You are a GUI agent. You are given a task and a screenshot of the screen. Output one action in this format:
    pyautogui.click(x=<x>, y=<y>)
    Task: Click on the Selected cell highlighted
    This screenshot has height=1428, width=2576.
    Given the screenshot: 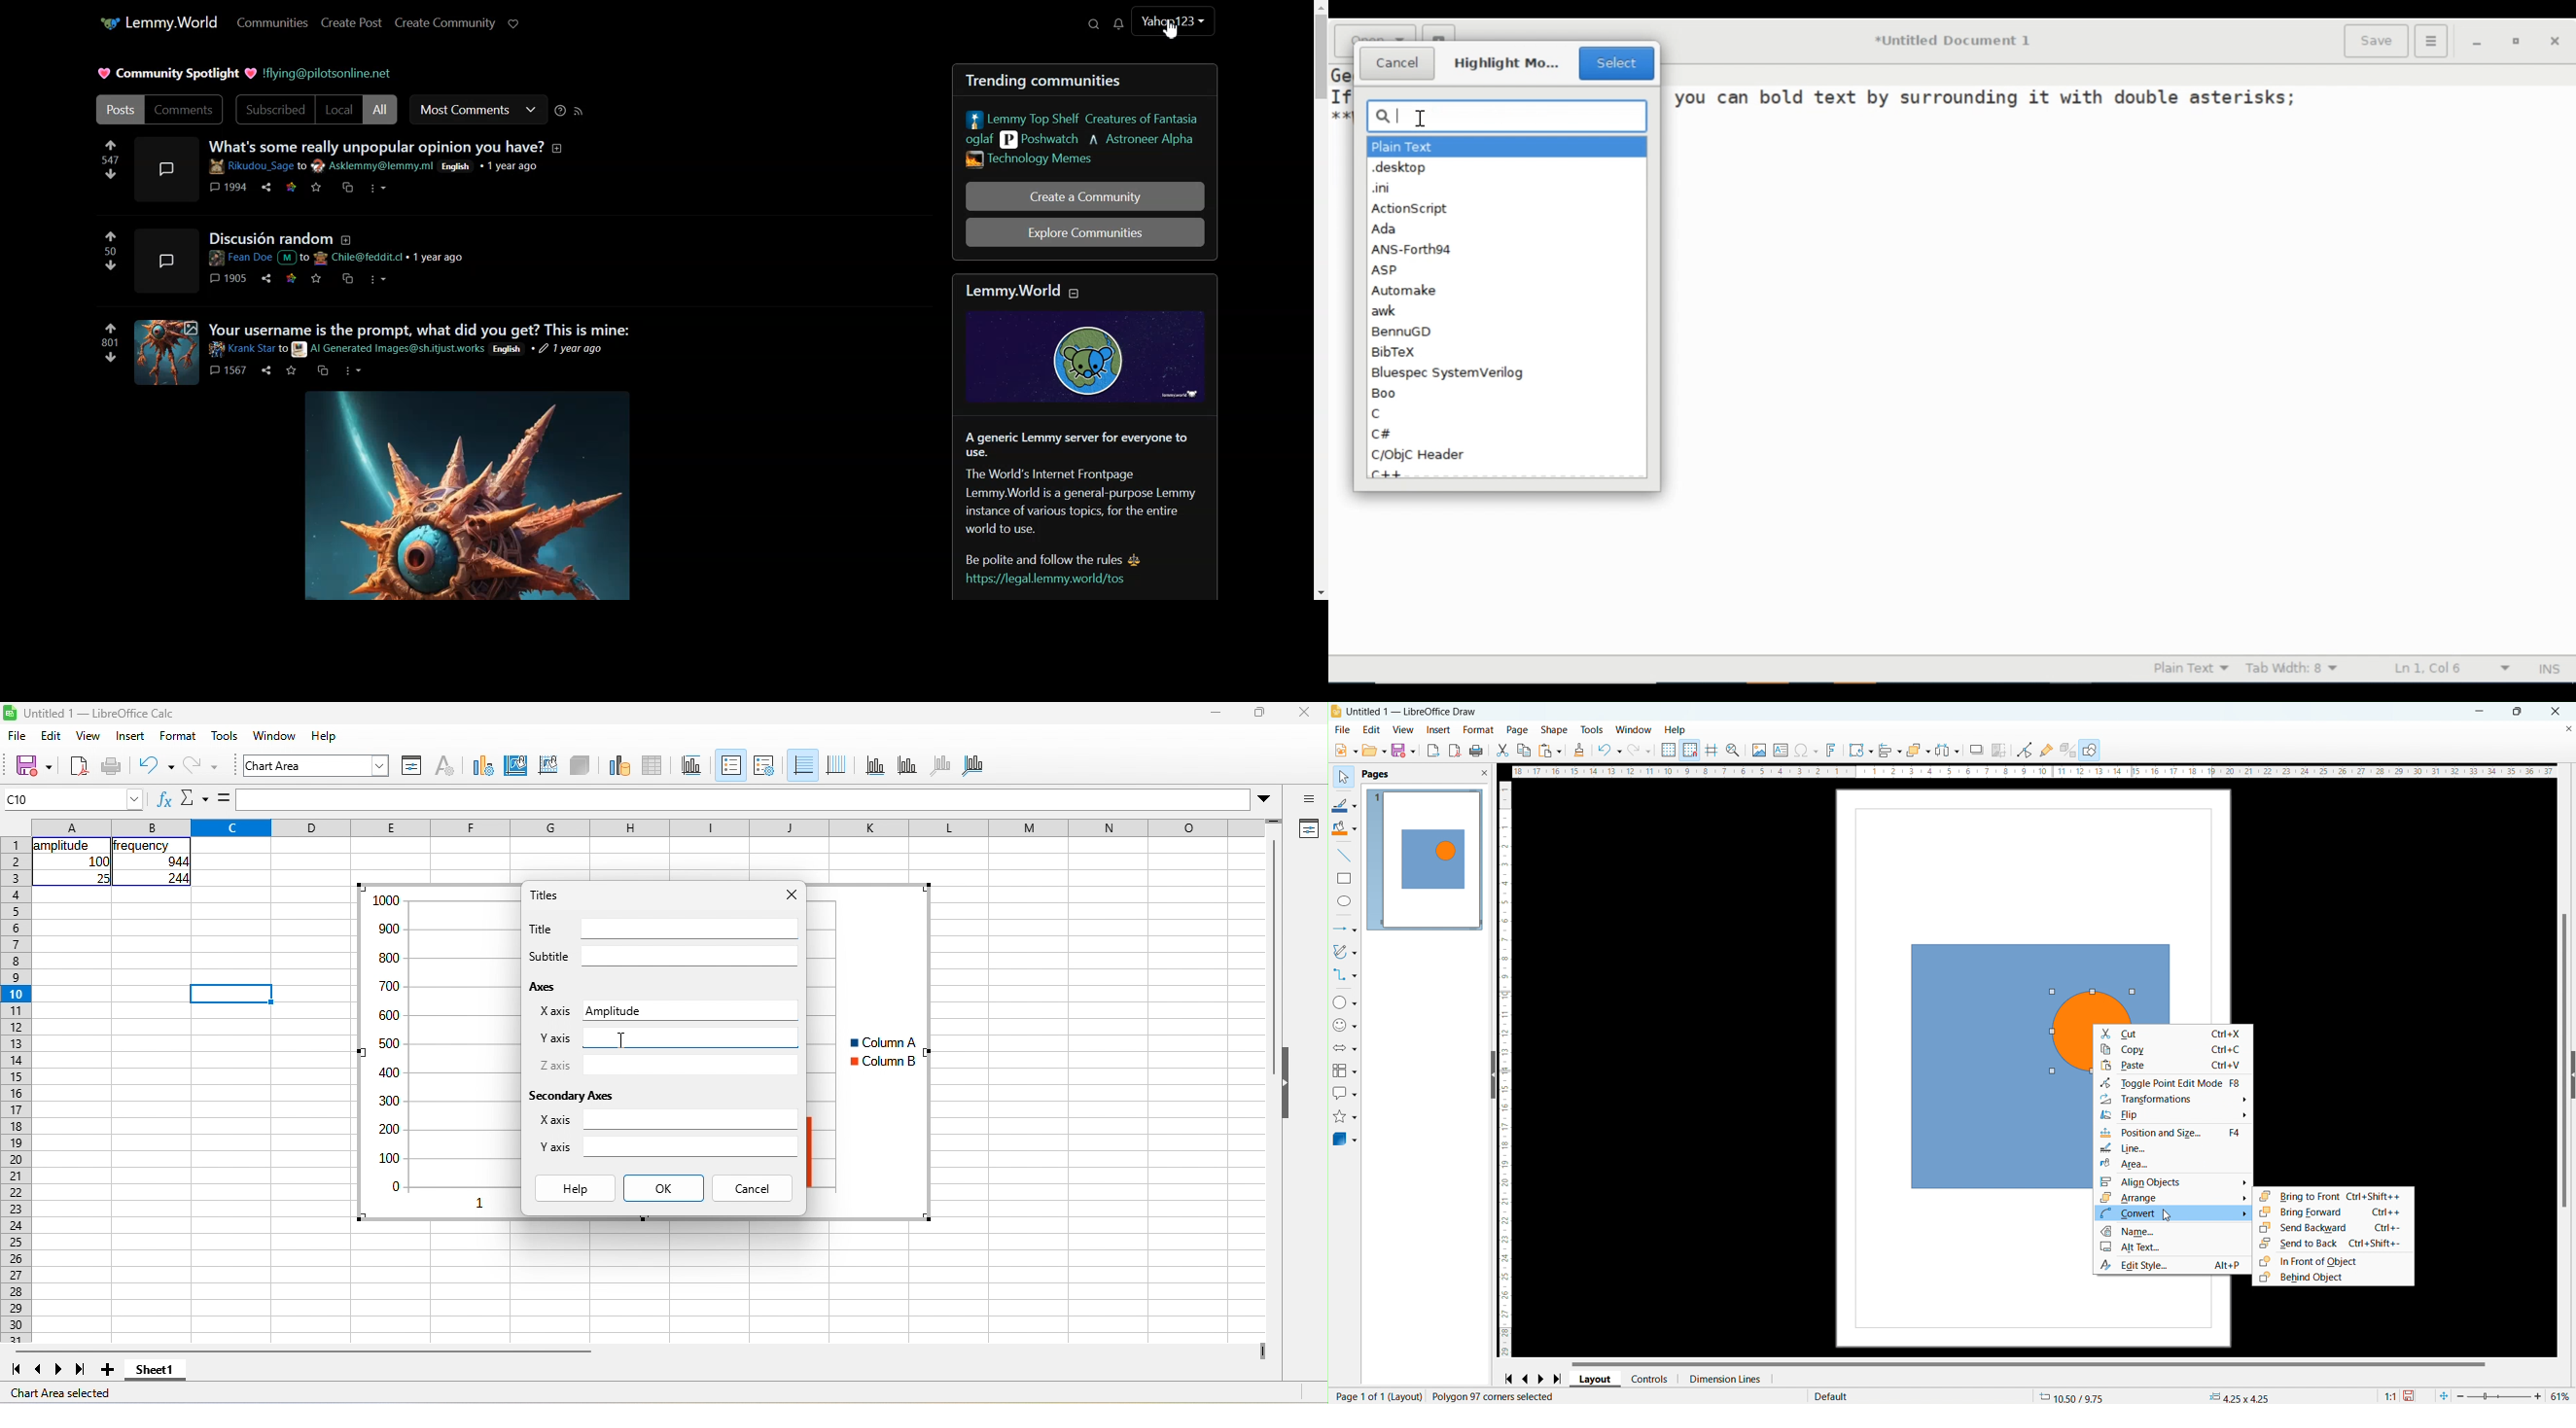 What is the action you would take?
    pyautogui.click(x=230, y=994)
    